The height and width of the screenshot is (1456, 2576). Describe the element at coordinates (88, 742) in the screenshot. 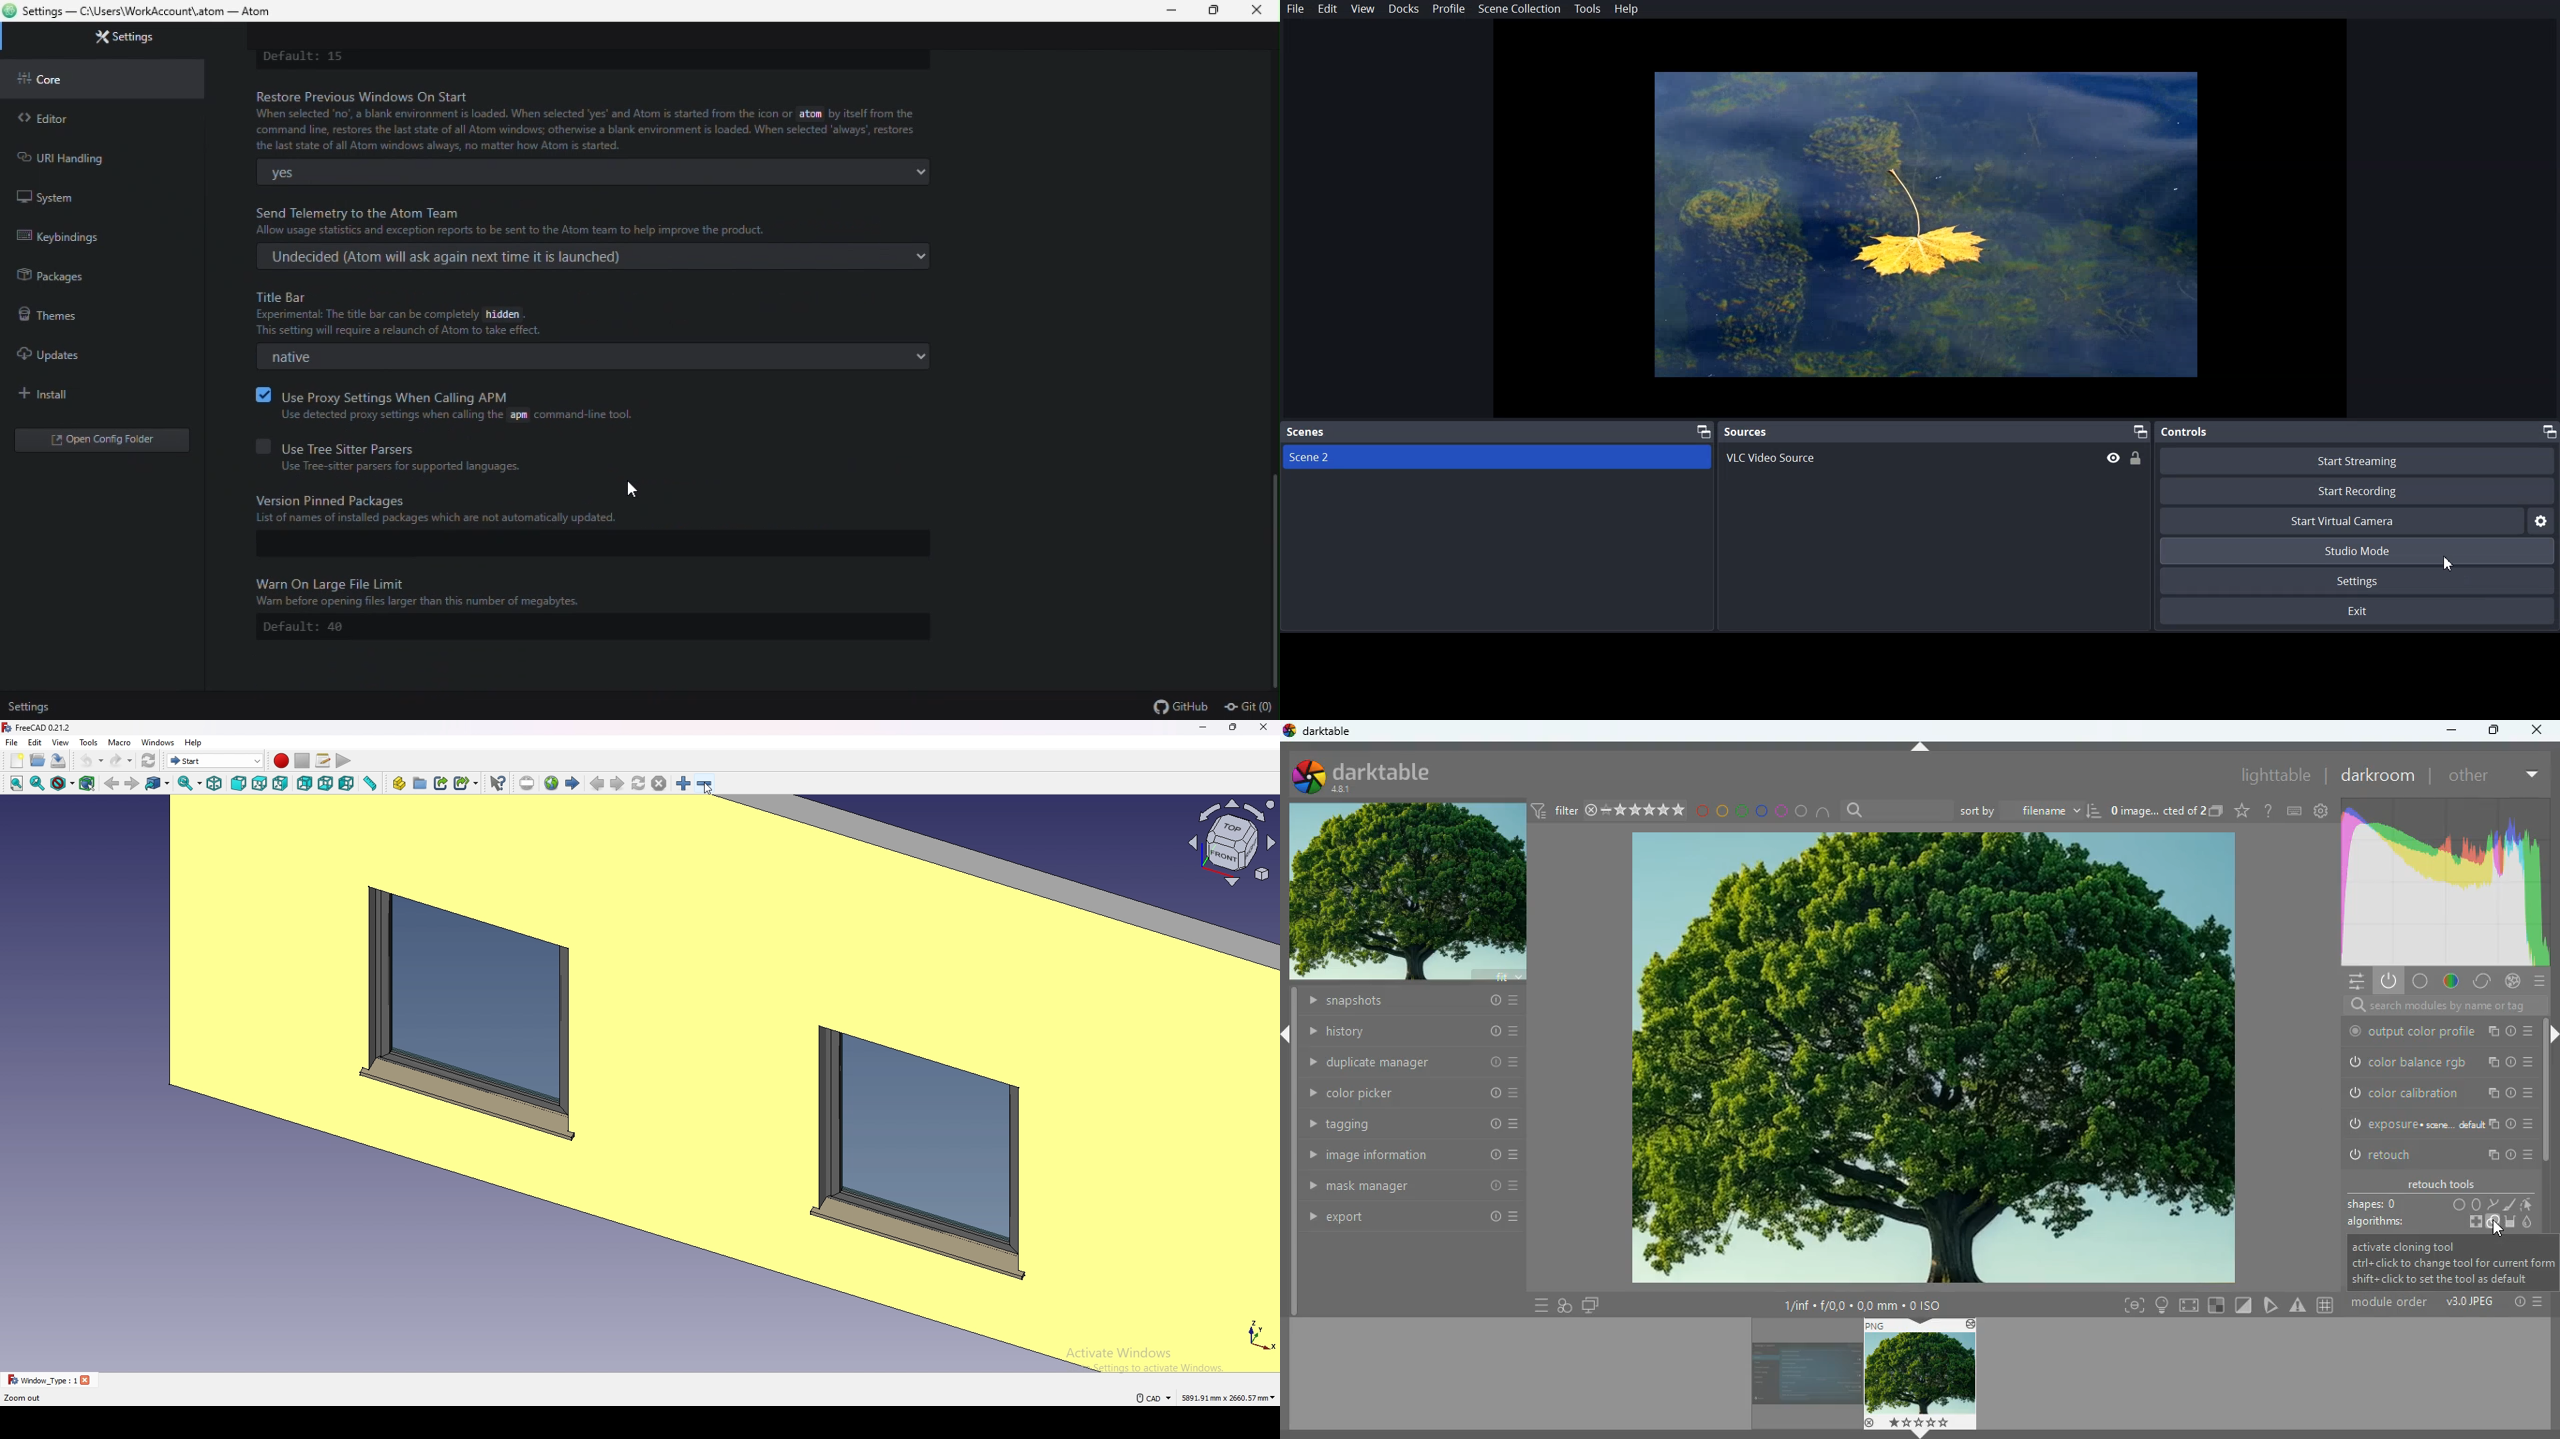

I see `tools` at that location.